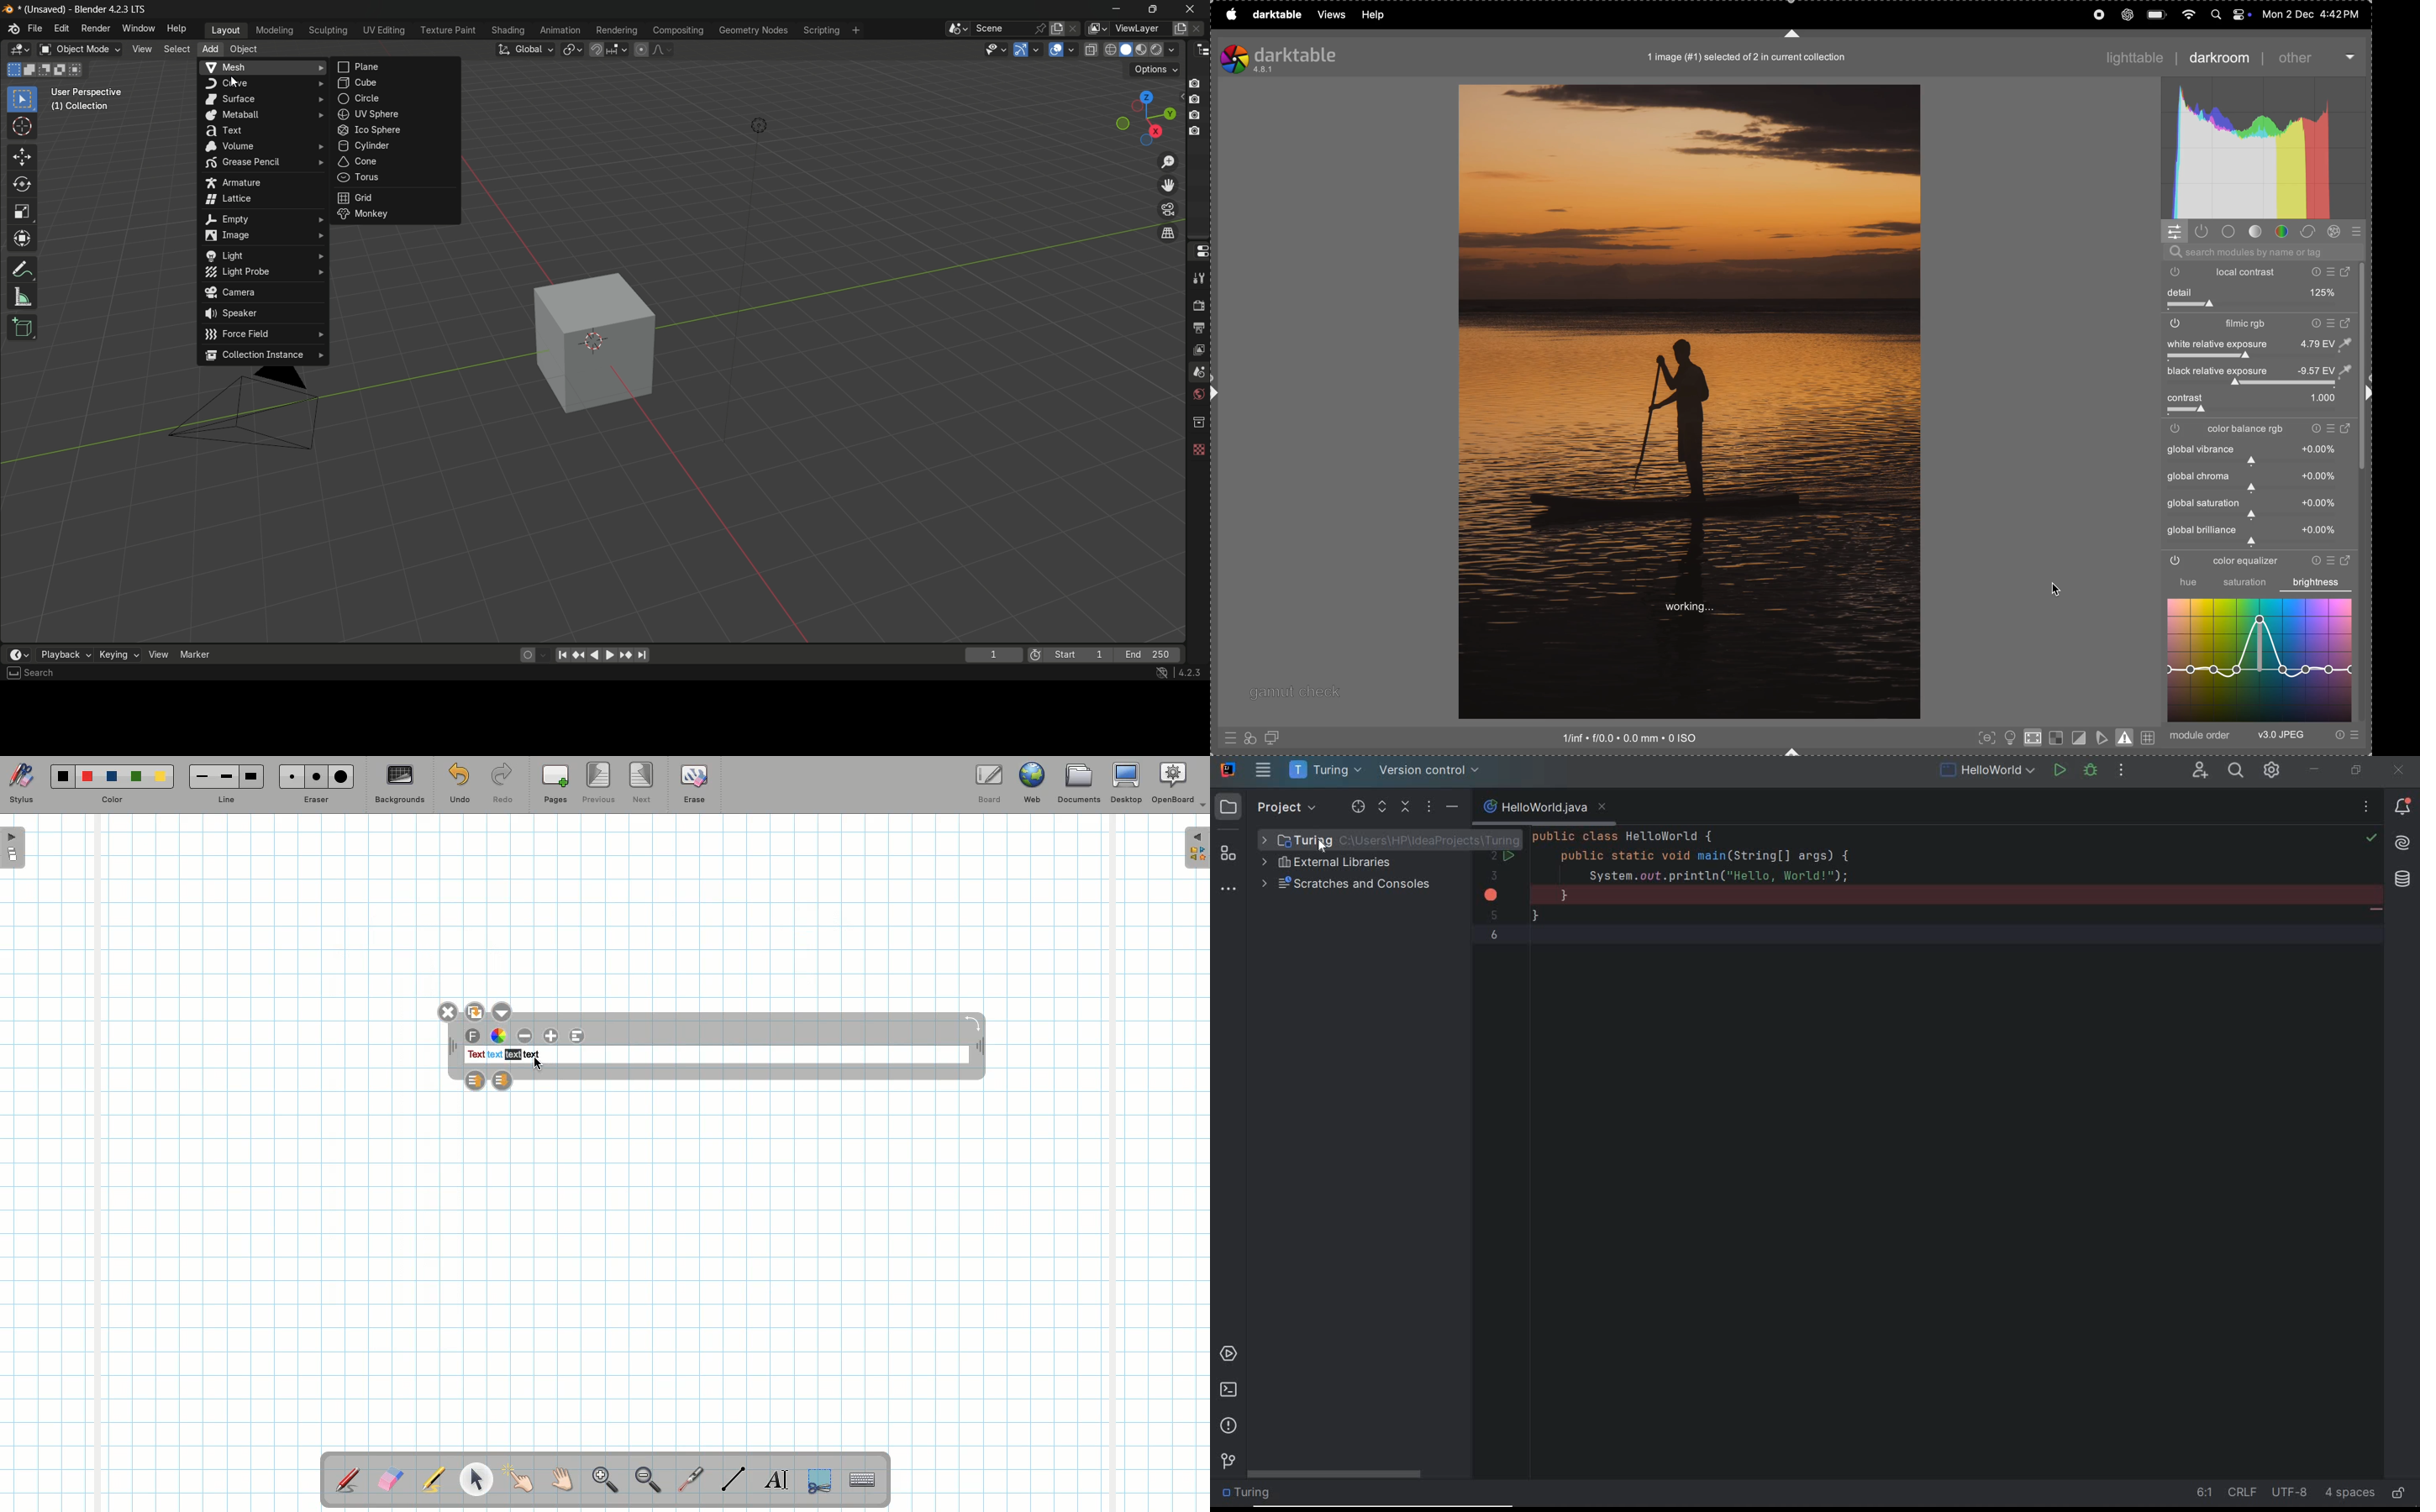 The height and width of the screenshot is (1512, 2436). Describe the element at coordinates (1197, 449) in the screenshot. I see `texture` at that location.